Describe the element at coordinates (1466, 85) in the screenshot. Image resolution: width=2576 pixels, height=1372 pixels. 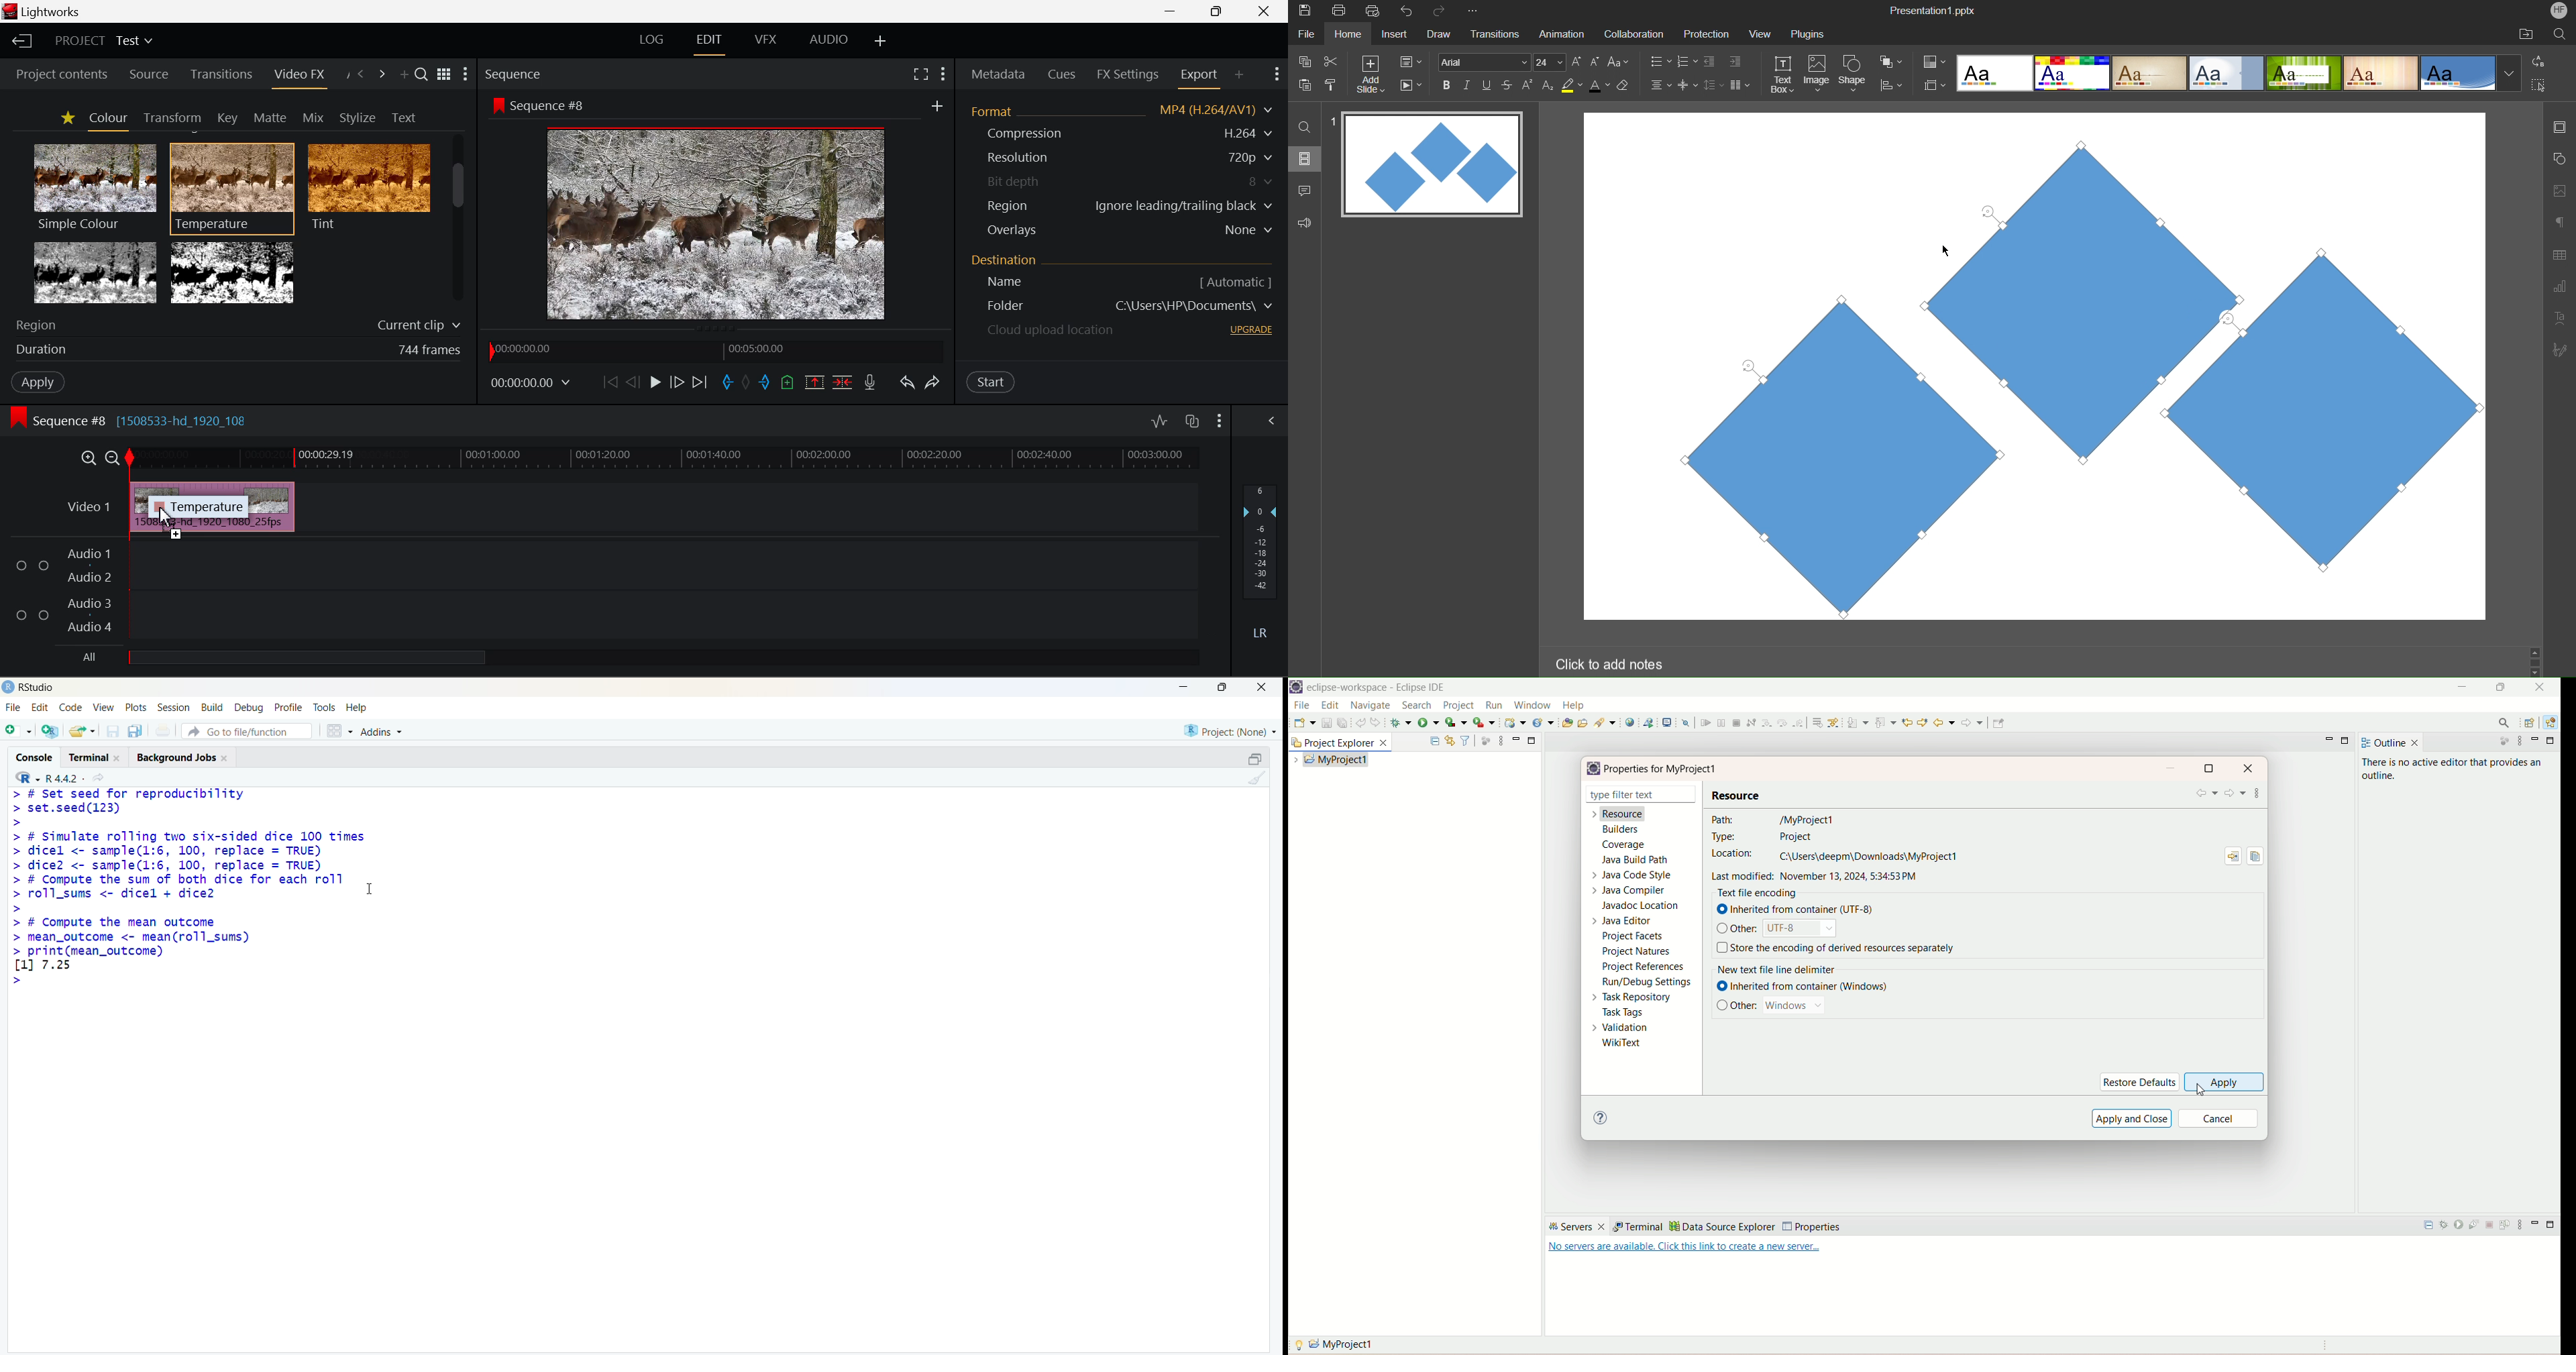
I see `Italic` at that location.